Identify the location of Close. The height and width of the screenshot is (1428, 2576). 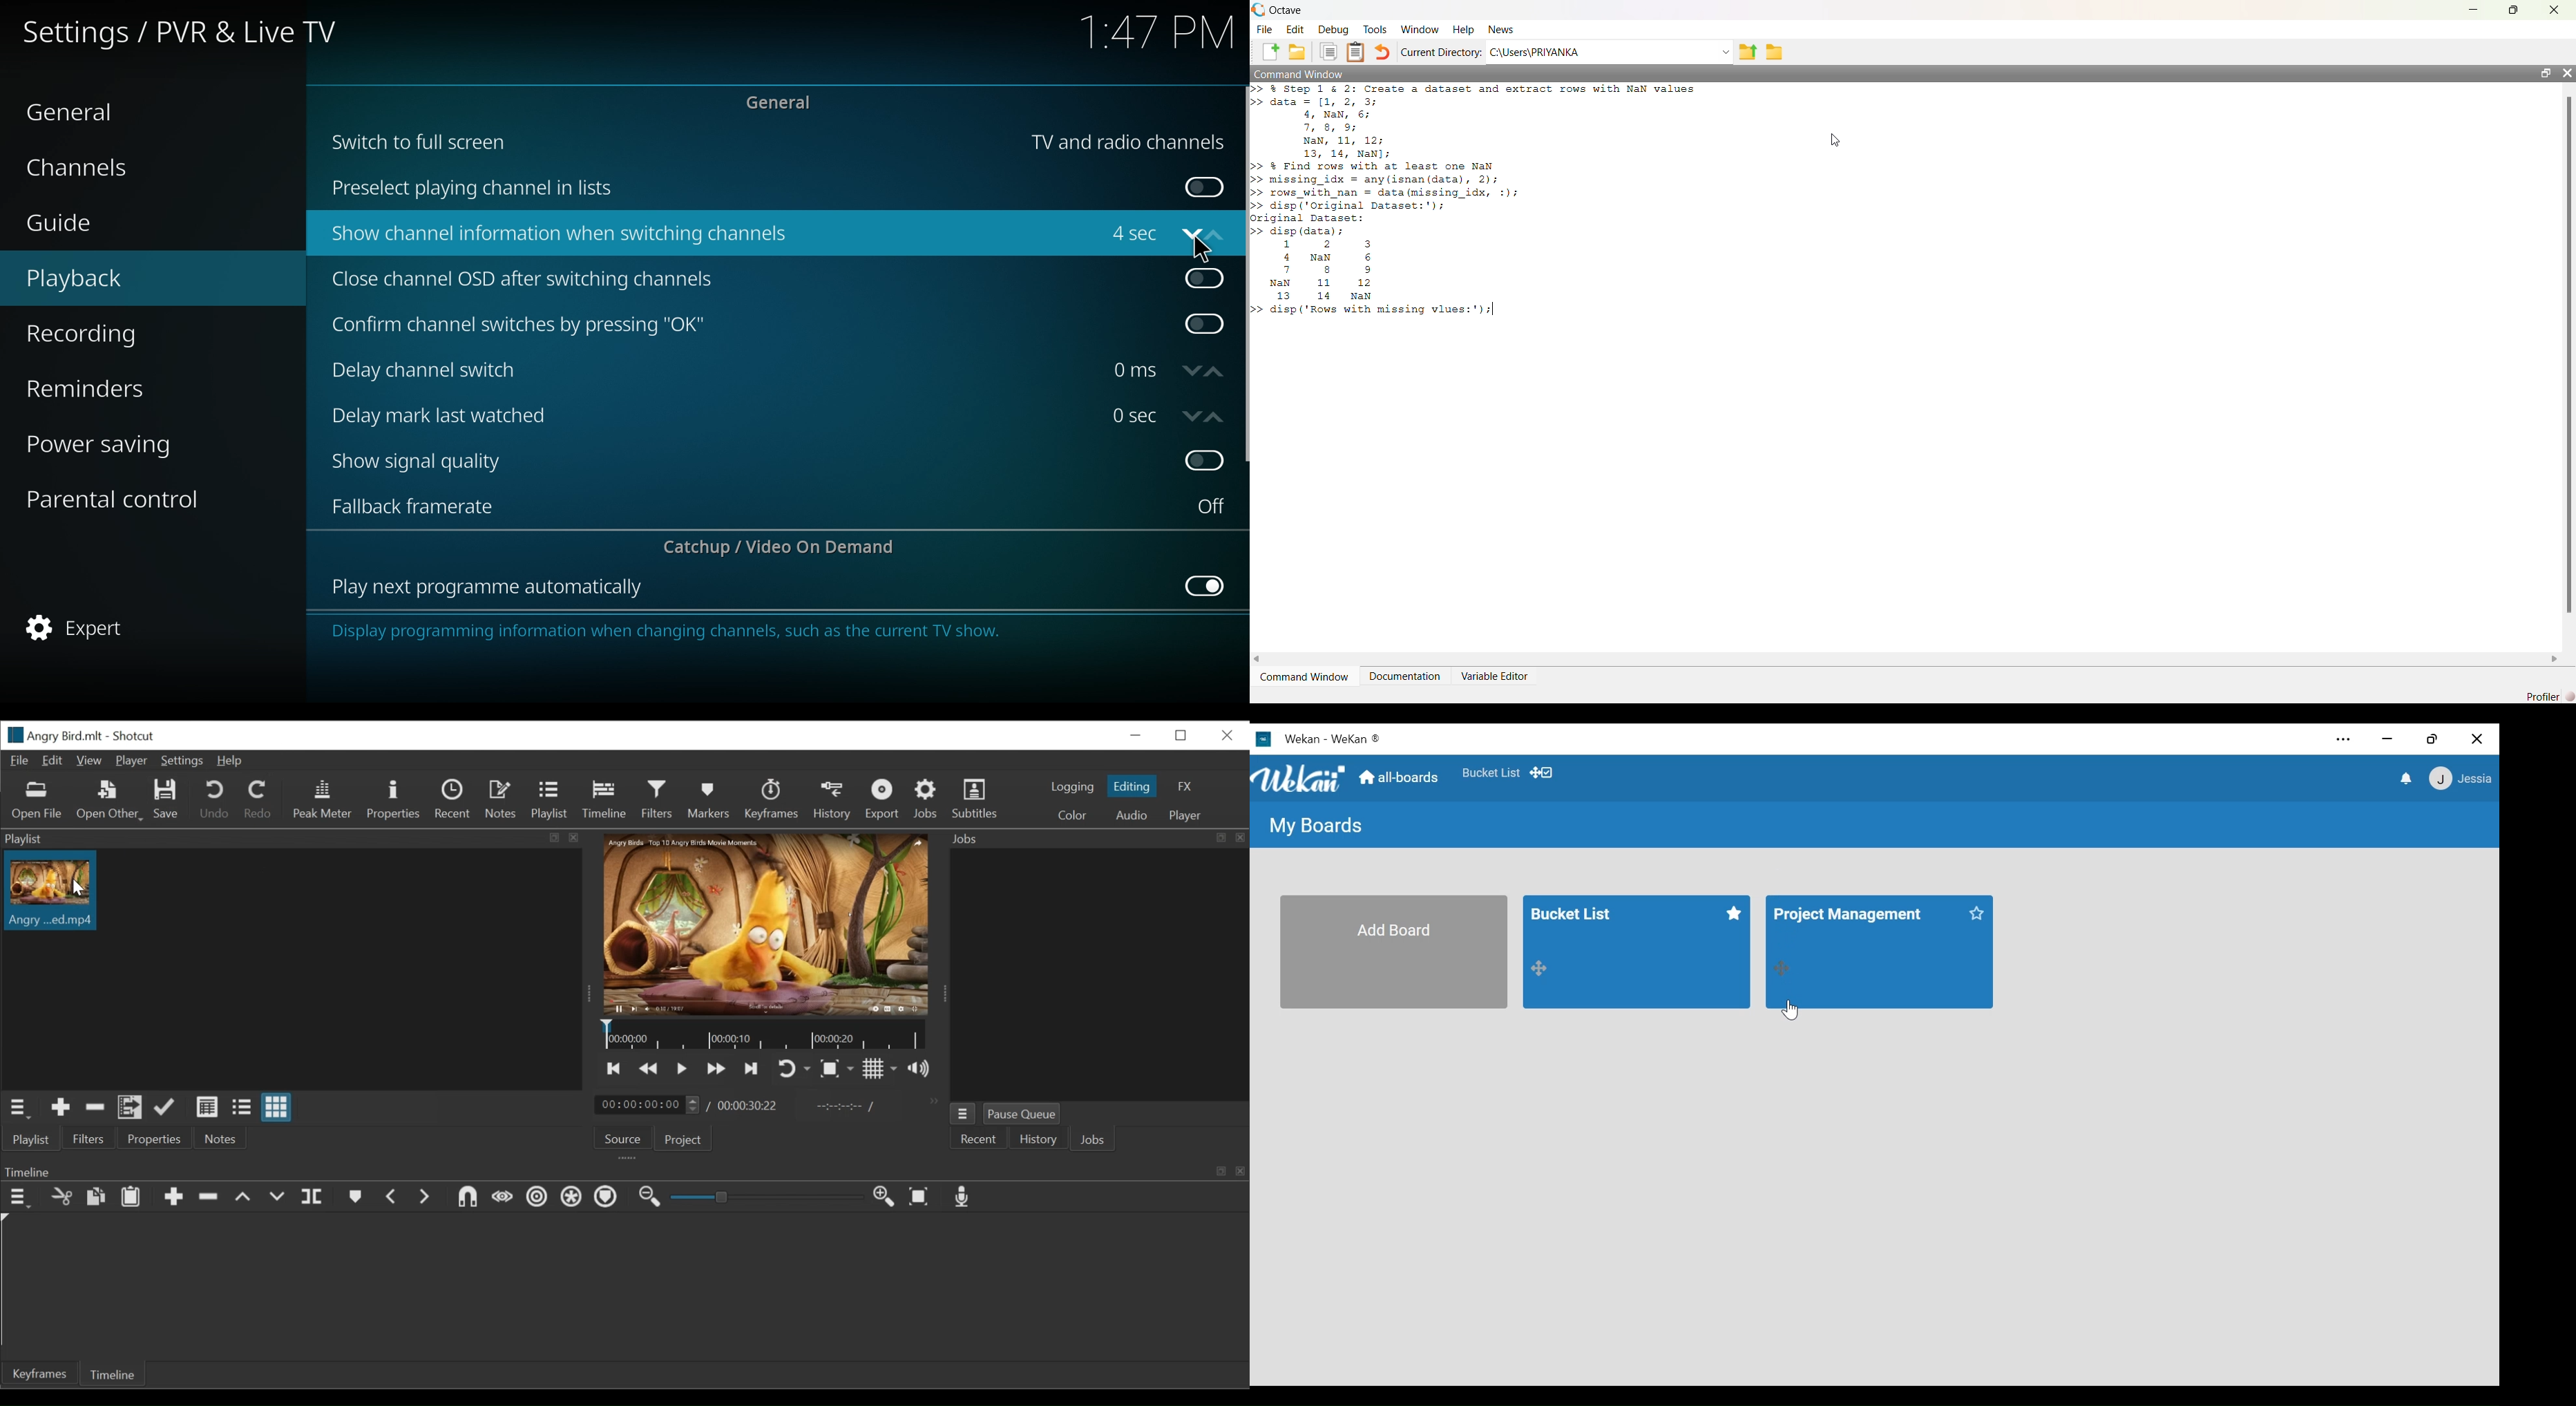
(1226, 735).